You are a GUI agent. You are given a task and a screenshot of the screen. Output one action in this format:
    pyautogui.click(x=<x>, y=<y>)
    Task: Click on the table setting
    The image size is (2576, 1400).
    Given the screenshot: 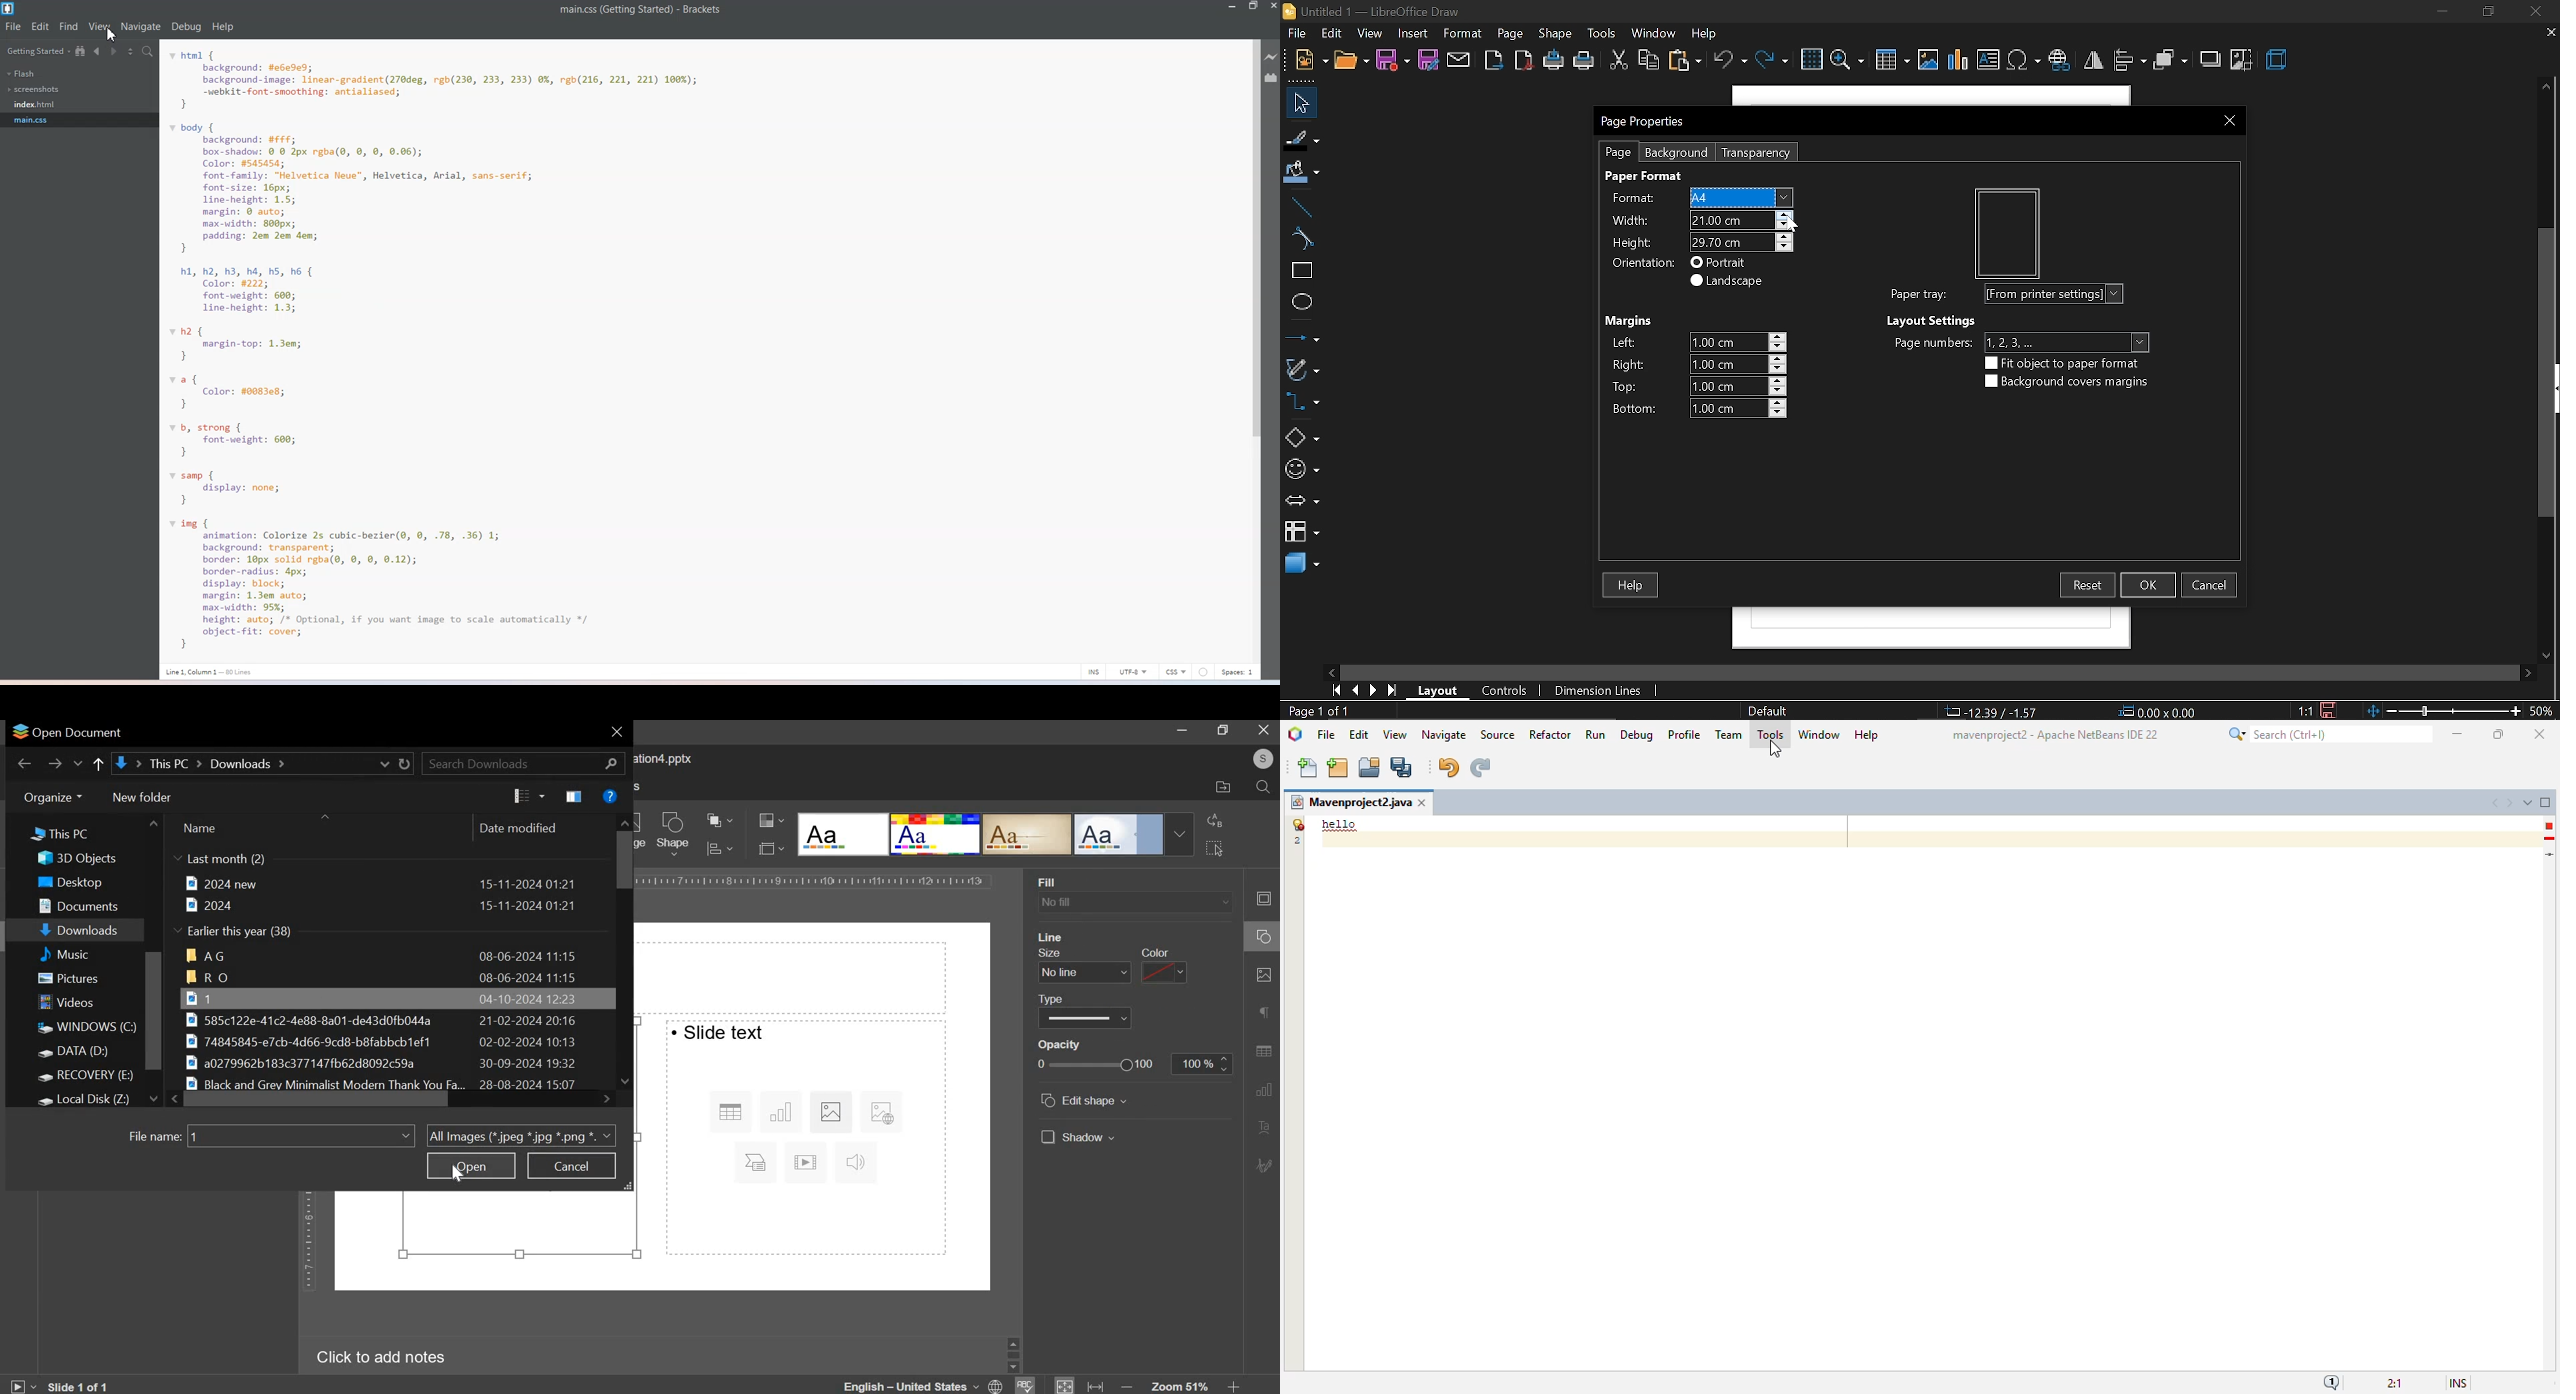 What is the action you would take?
    pyautogui.click(x=1263, y=1048)
    